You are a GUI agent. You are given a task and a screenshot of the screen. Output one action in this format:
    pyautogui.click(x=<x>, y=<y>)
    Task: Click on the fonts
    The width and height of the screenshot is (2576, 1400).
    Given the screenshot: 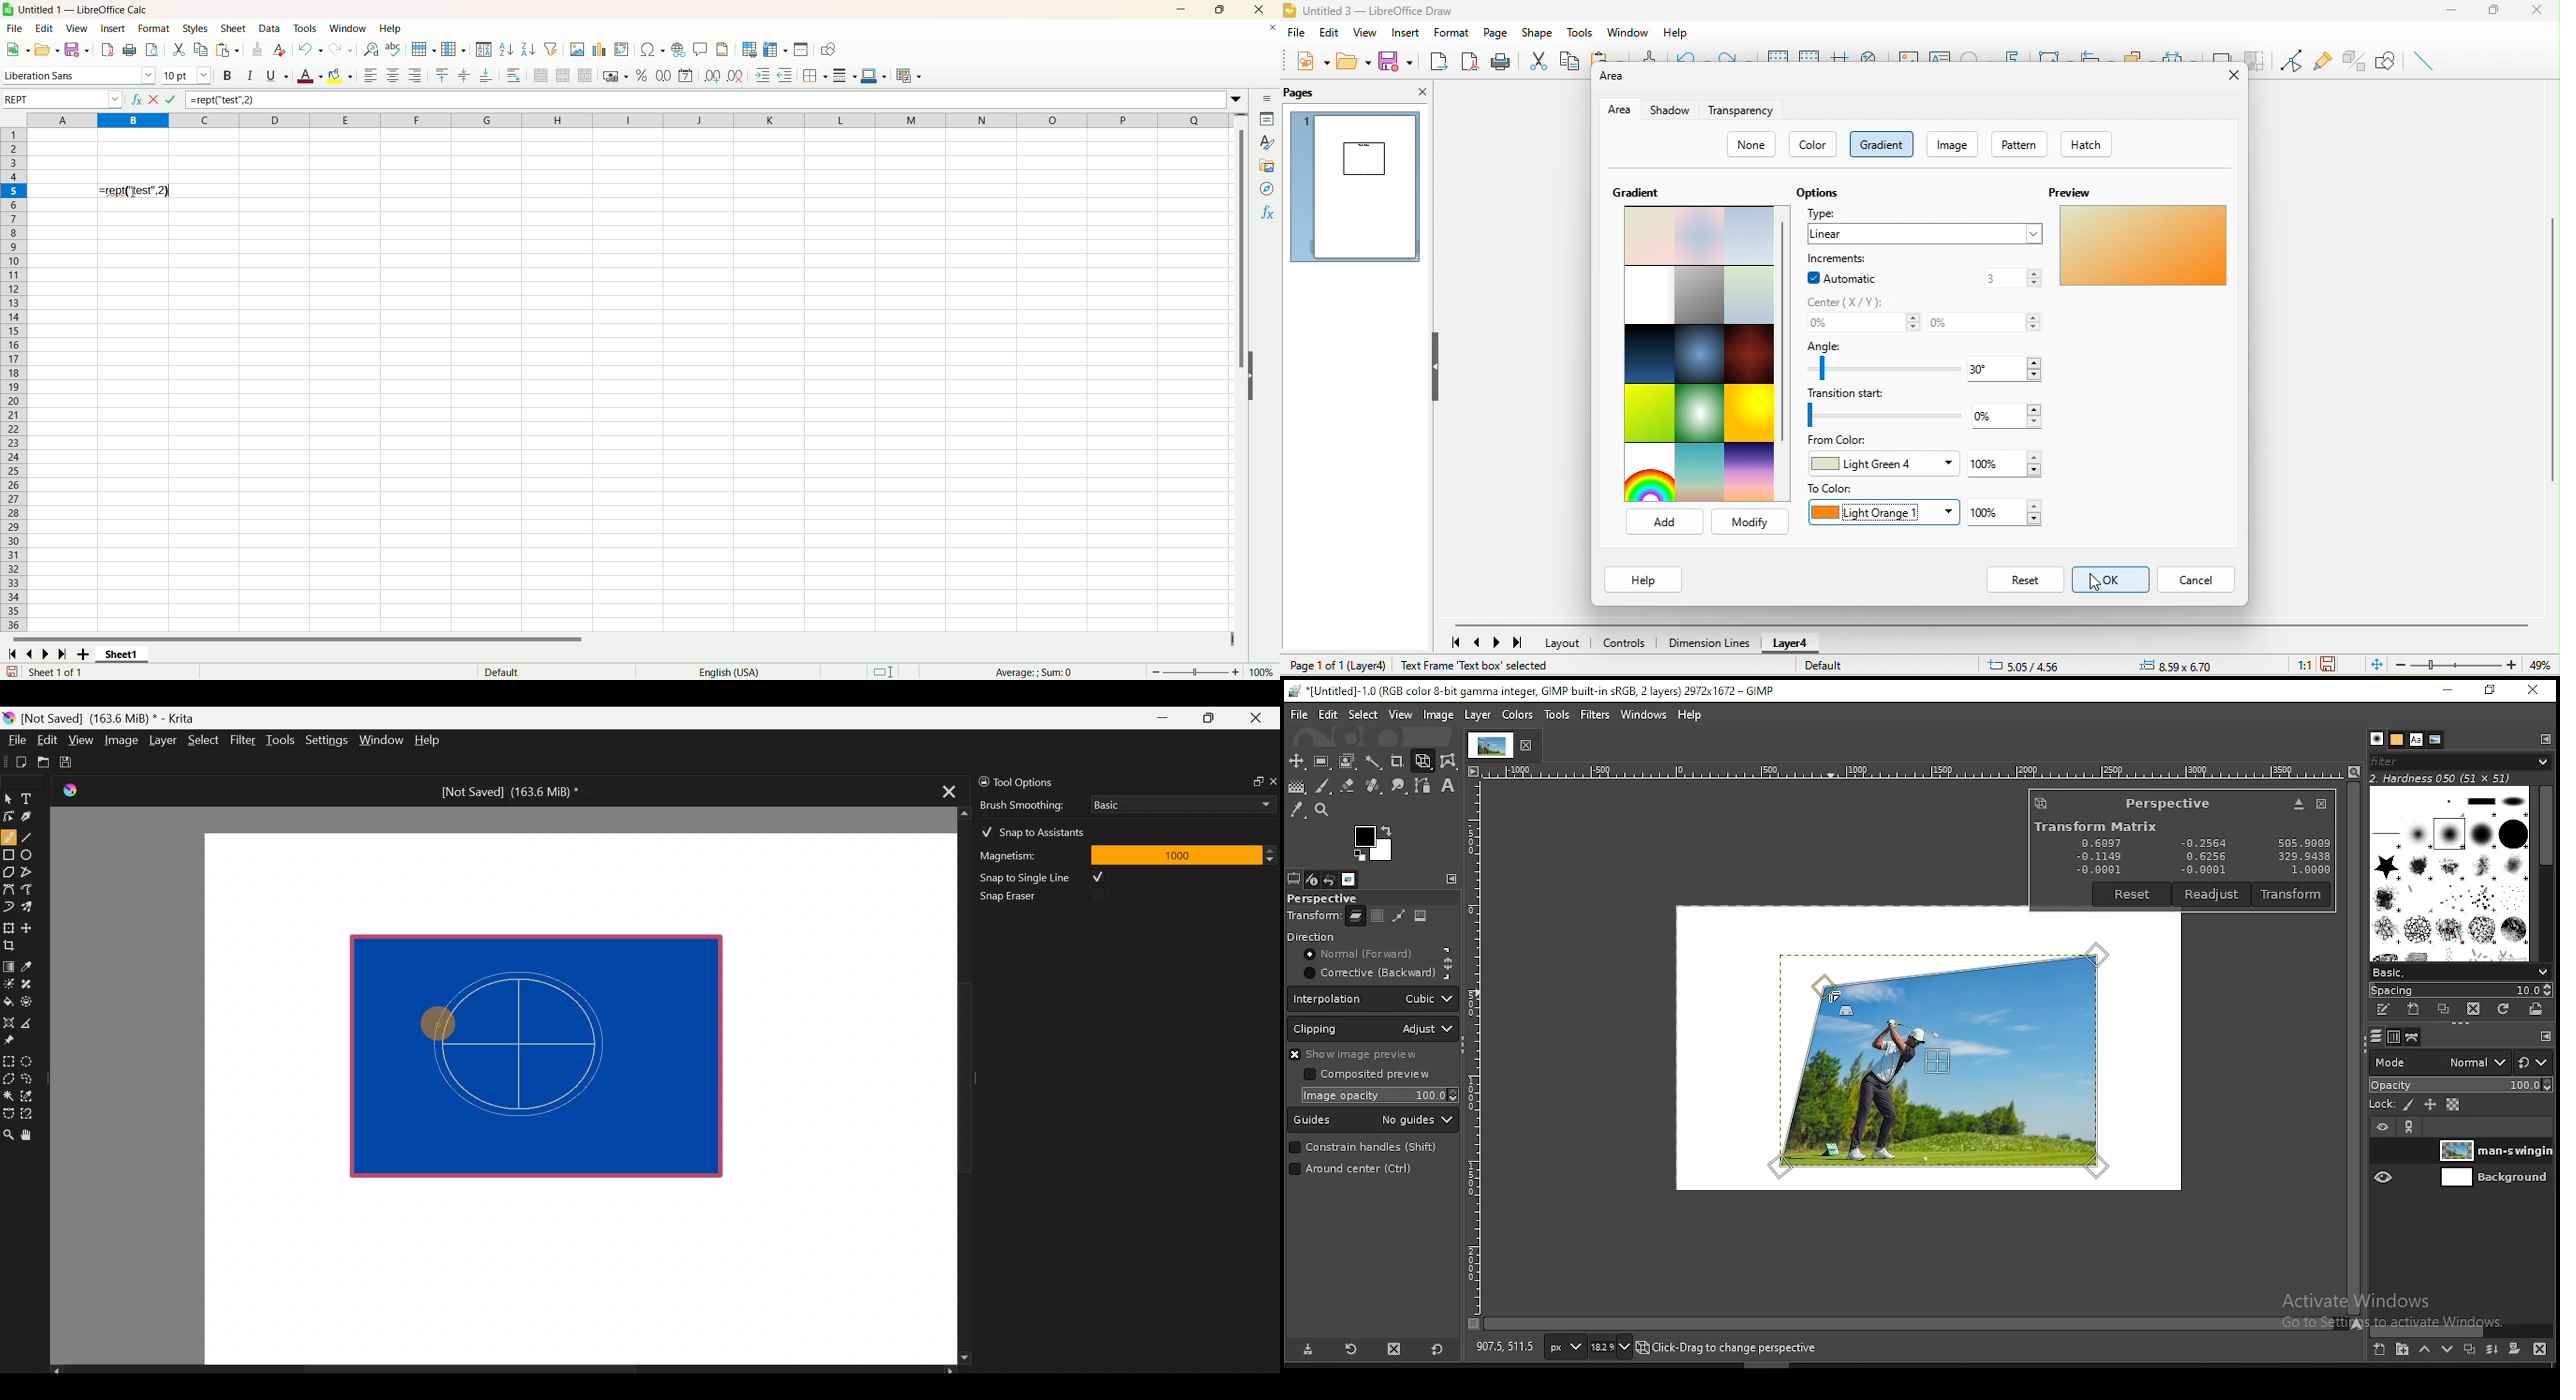 What is the action you would take?
    pyautogui.click(x=2415, y=738)
    